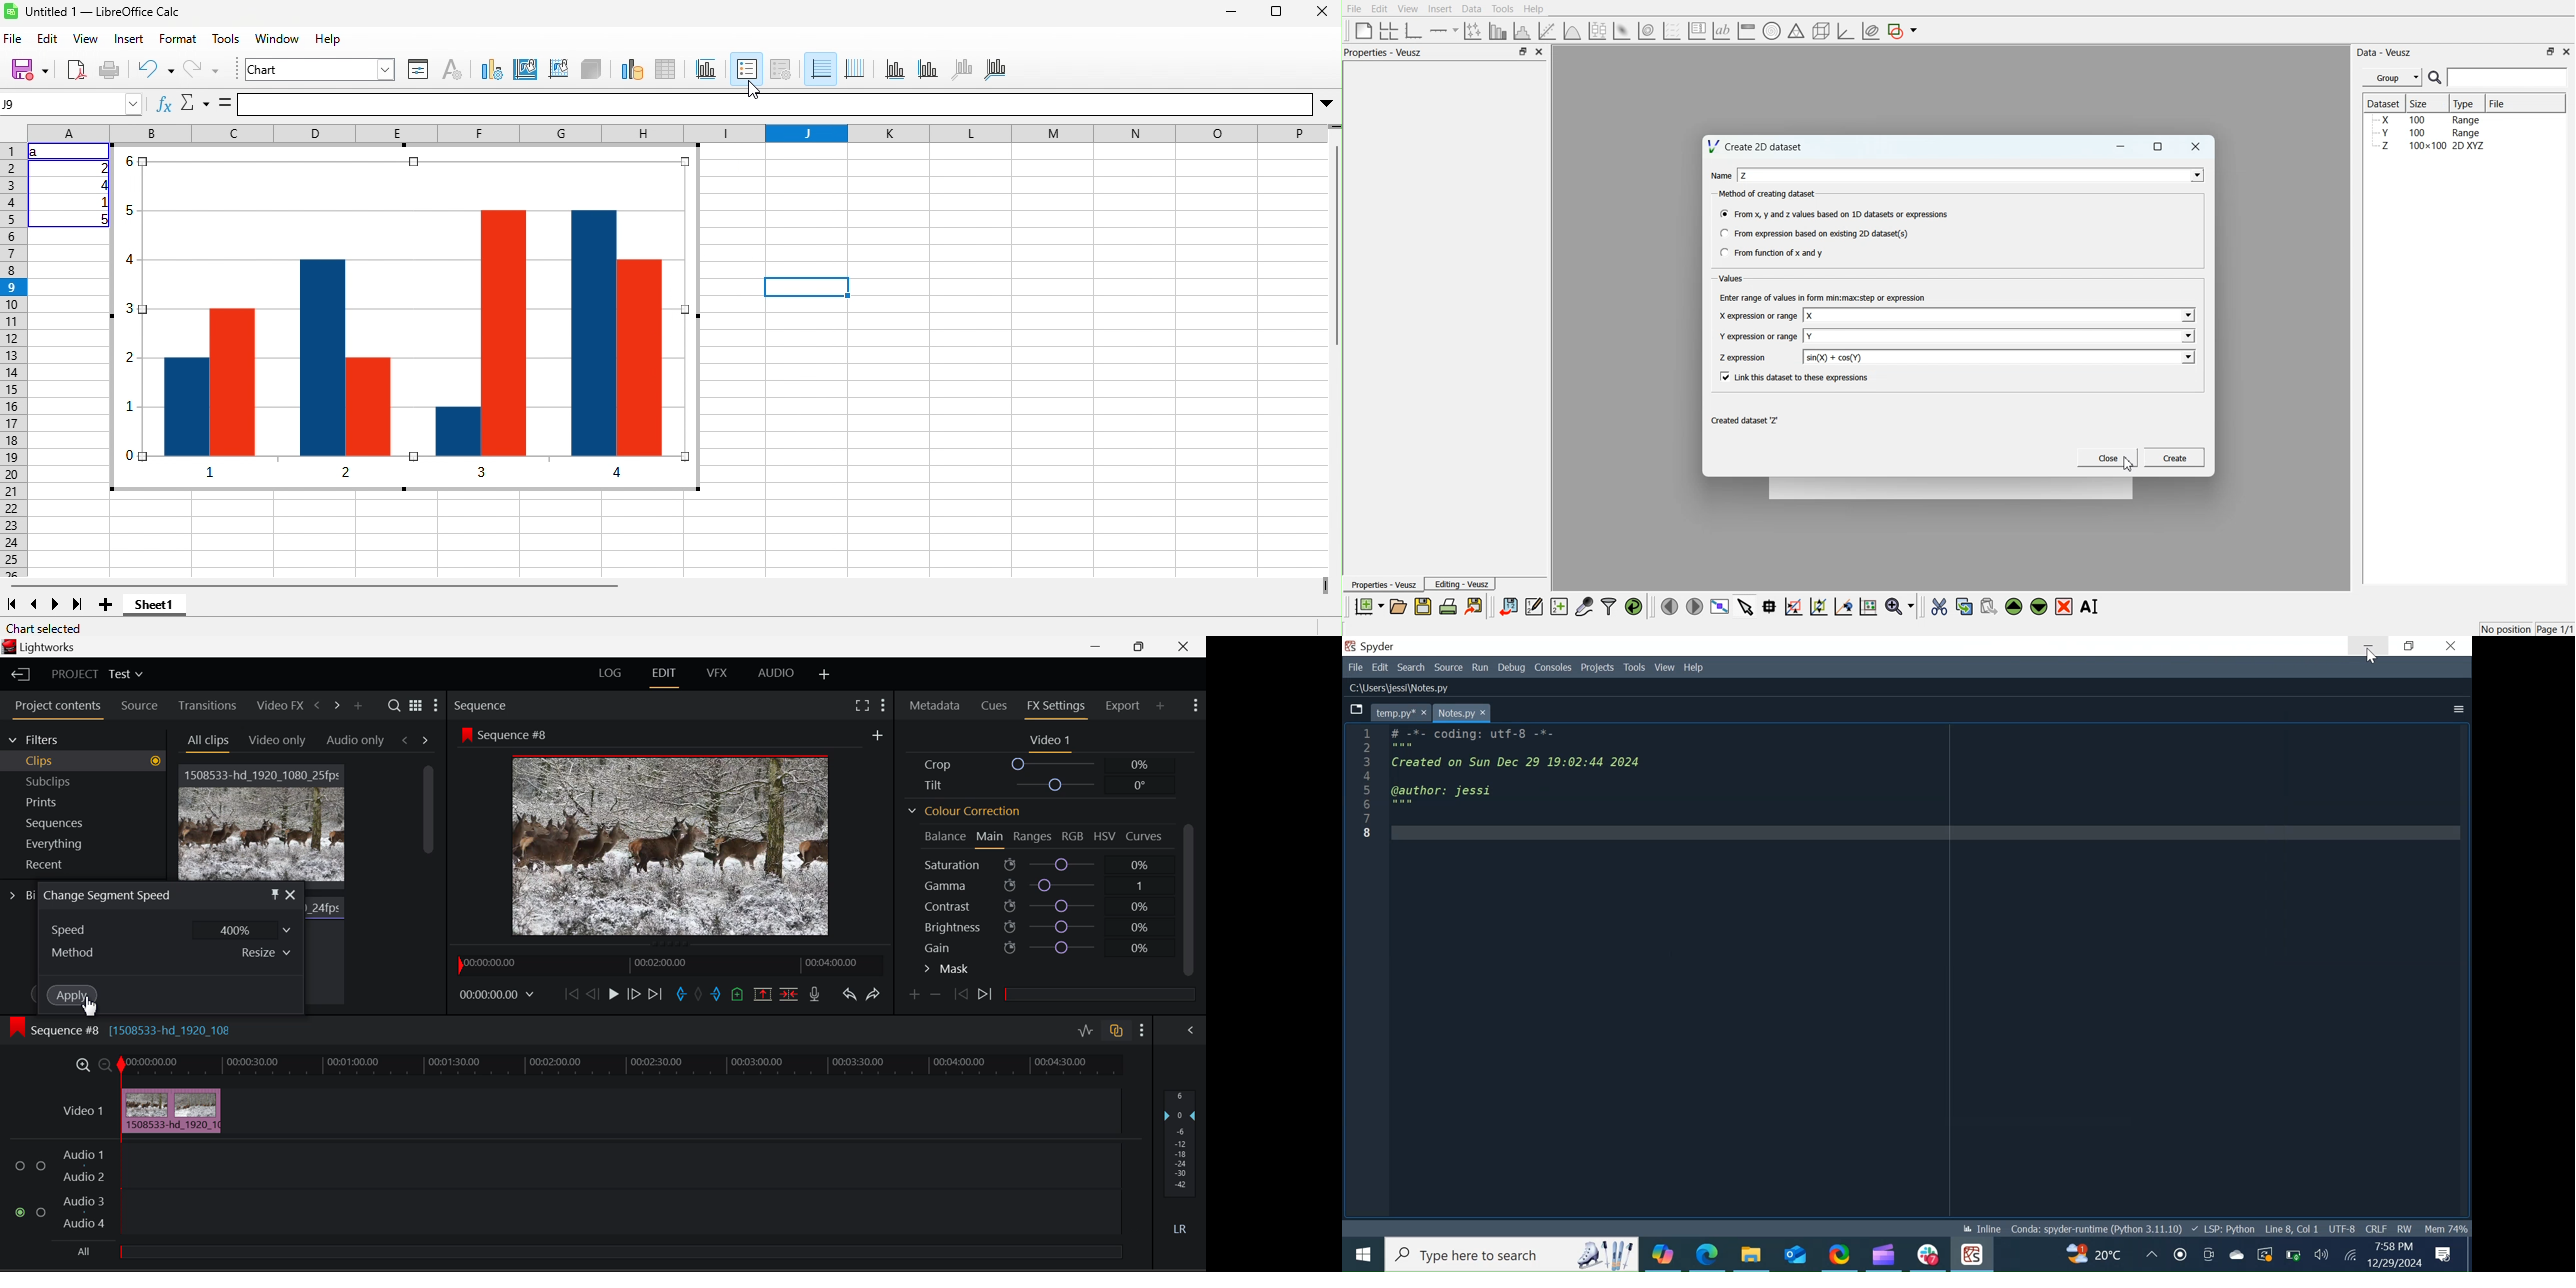 The height and width of the screenshot is (1288, 2576). What do you see at coordinates (1555, 668) in the screenshot?
I see `Consoles` at bounding box center [1555, 668].